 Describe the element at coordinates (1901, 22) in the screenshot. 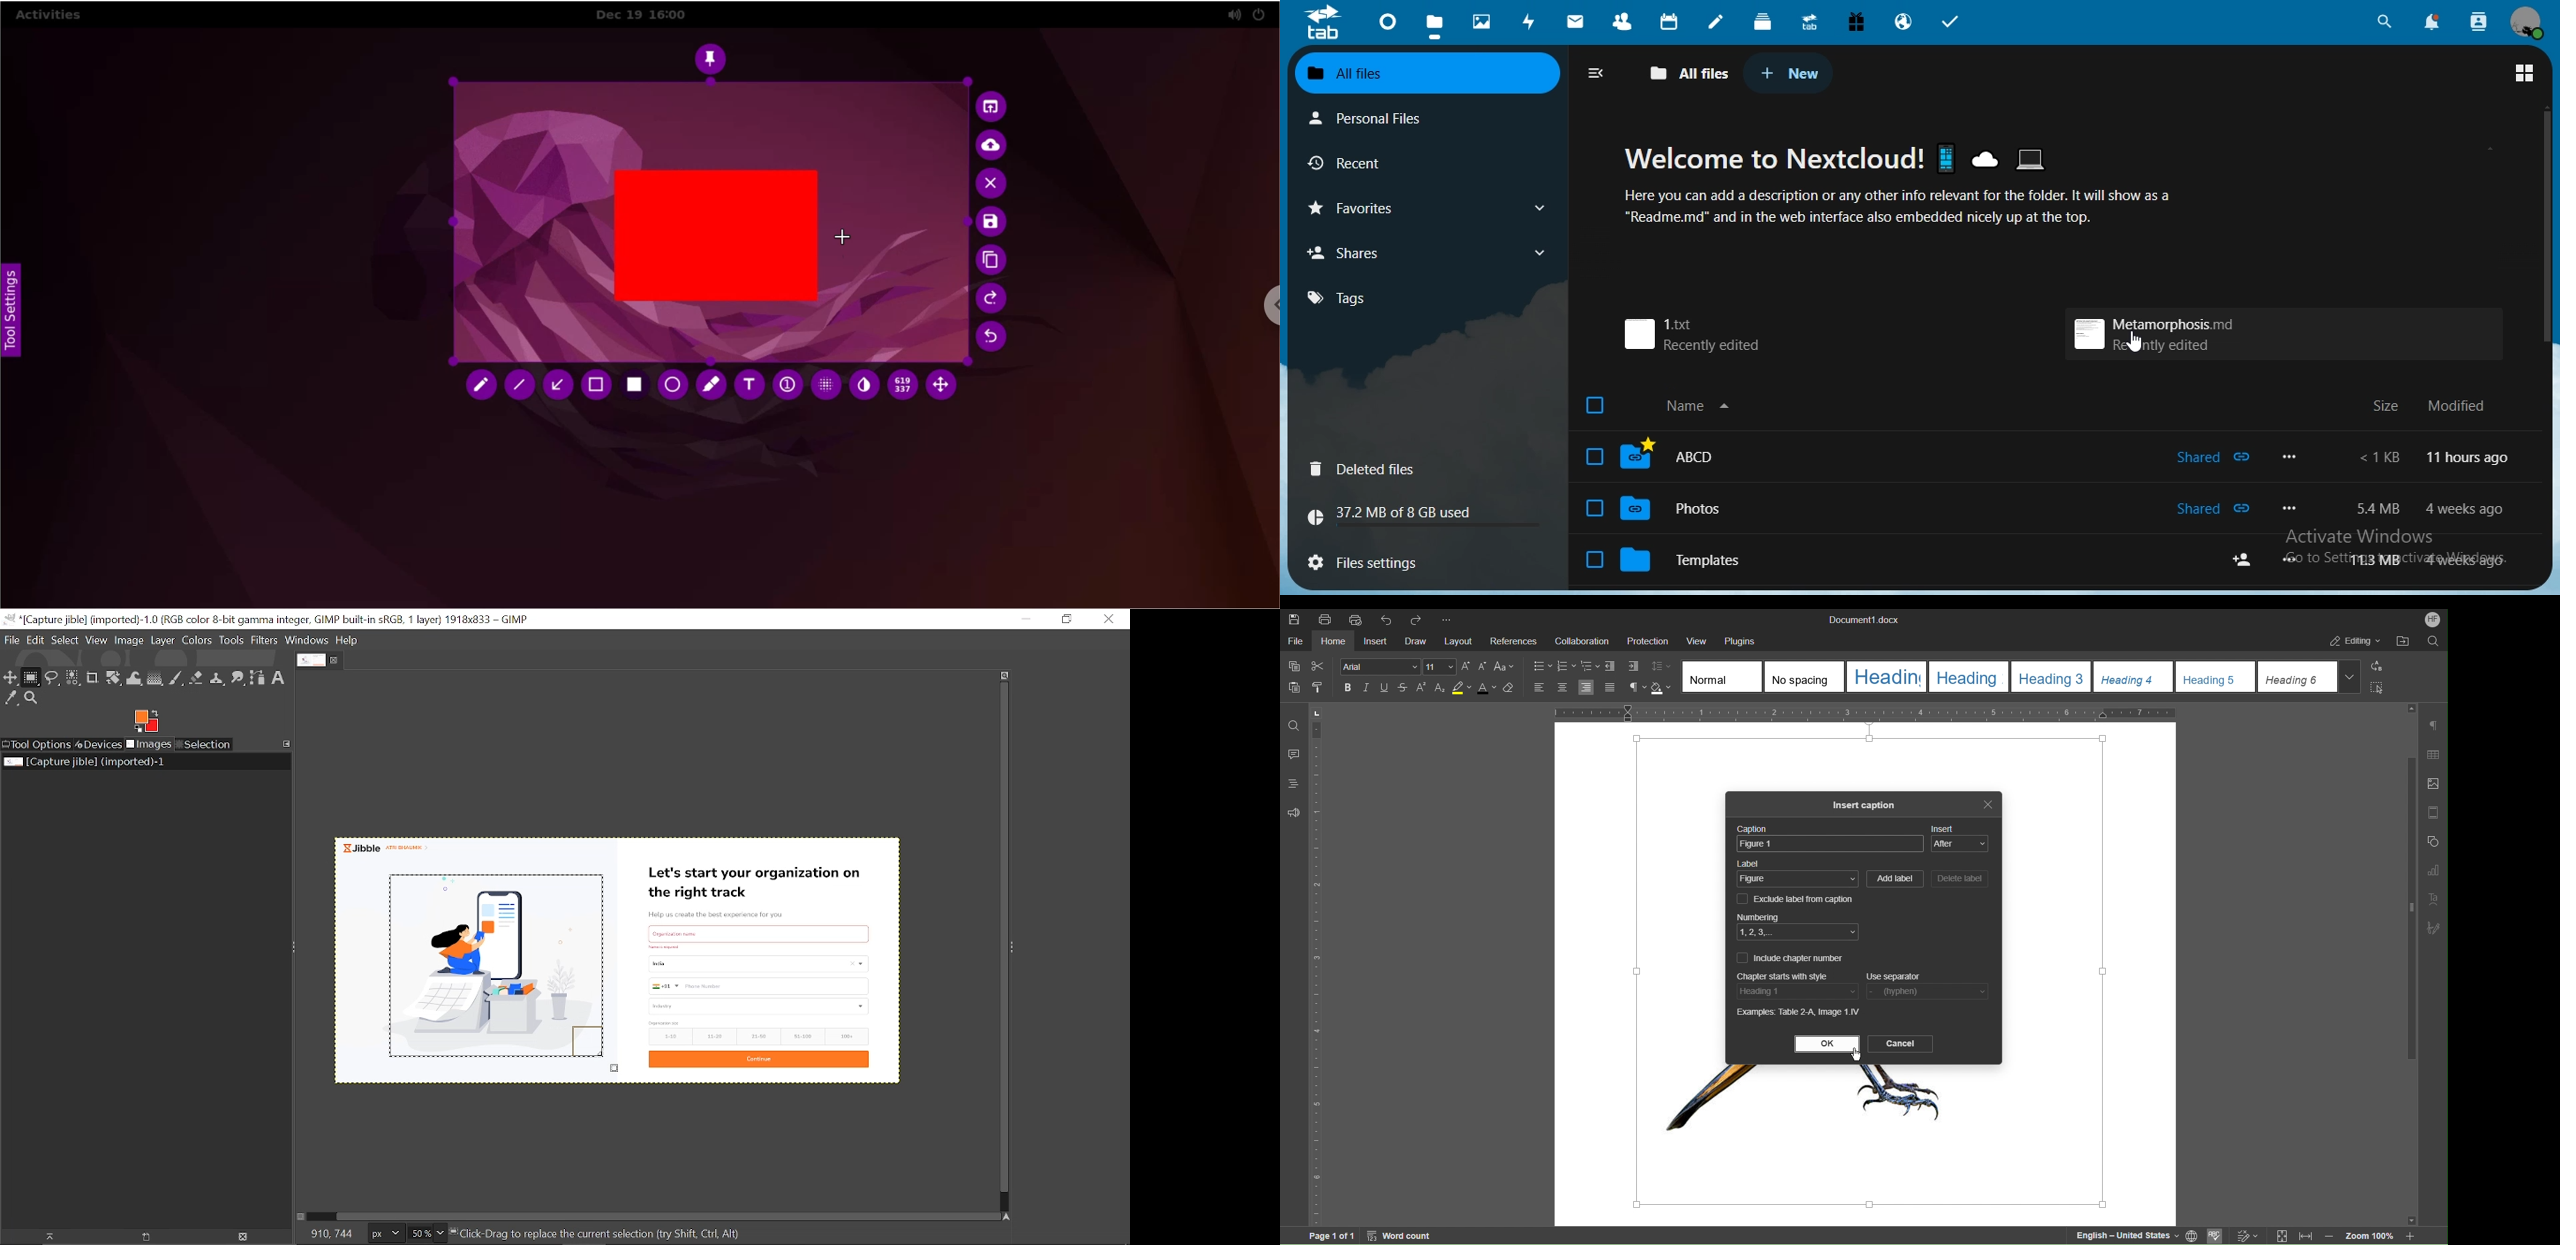

I see `email hosting` at that location.